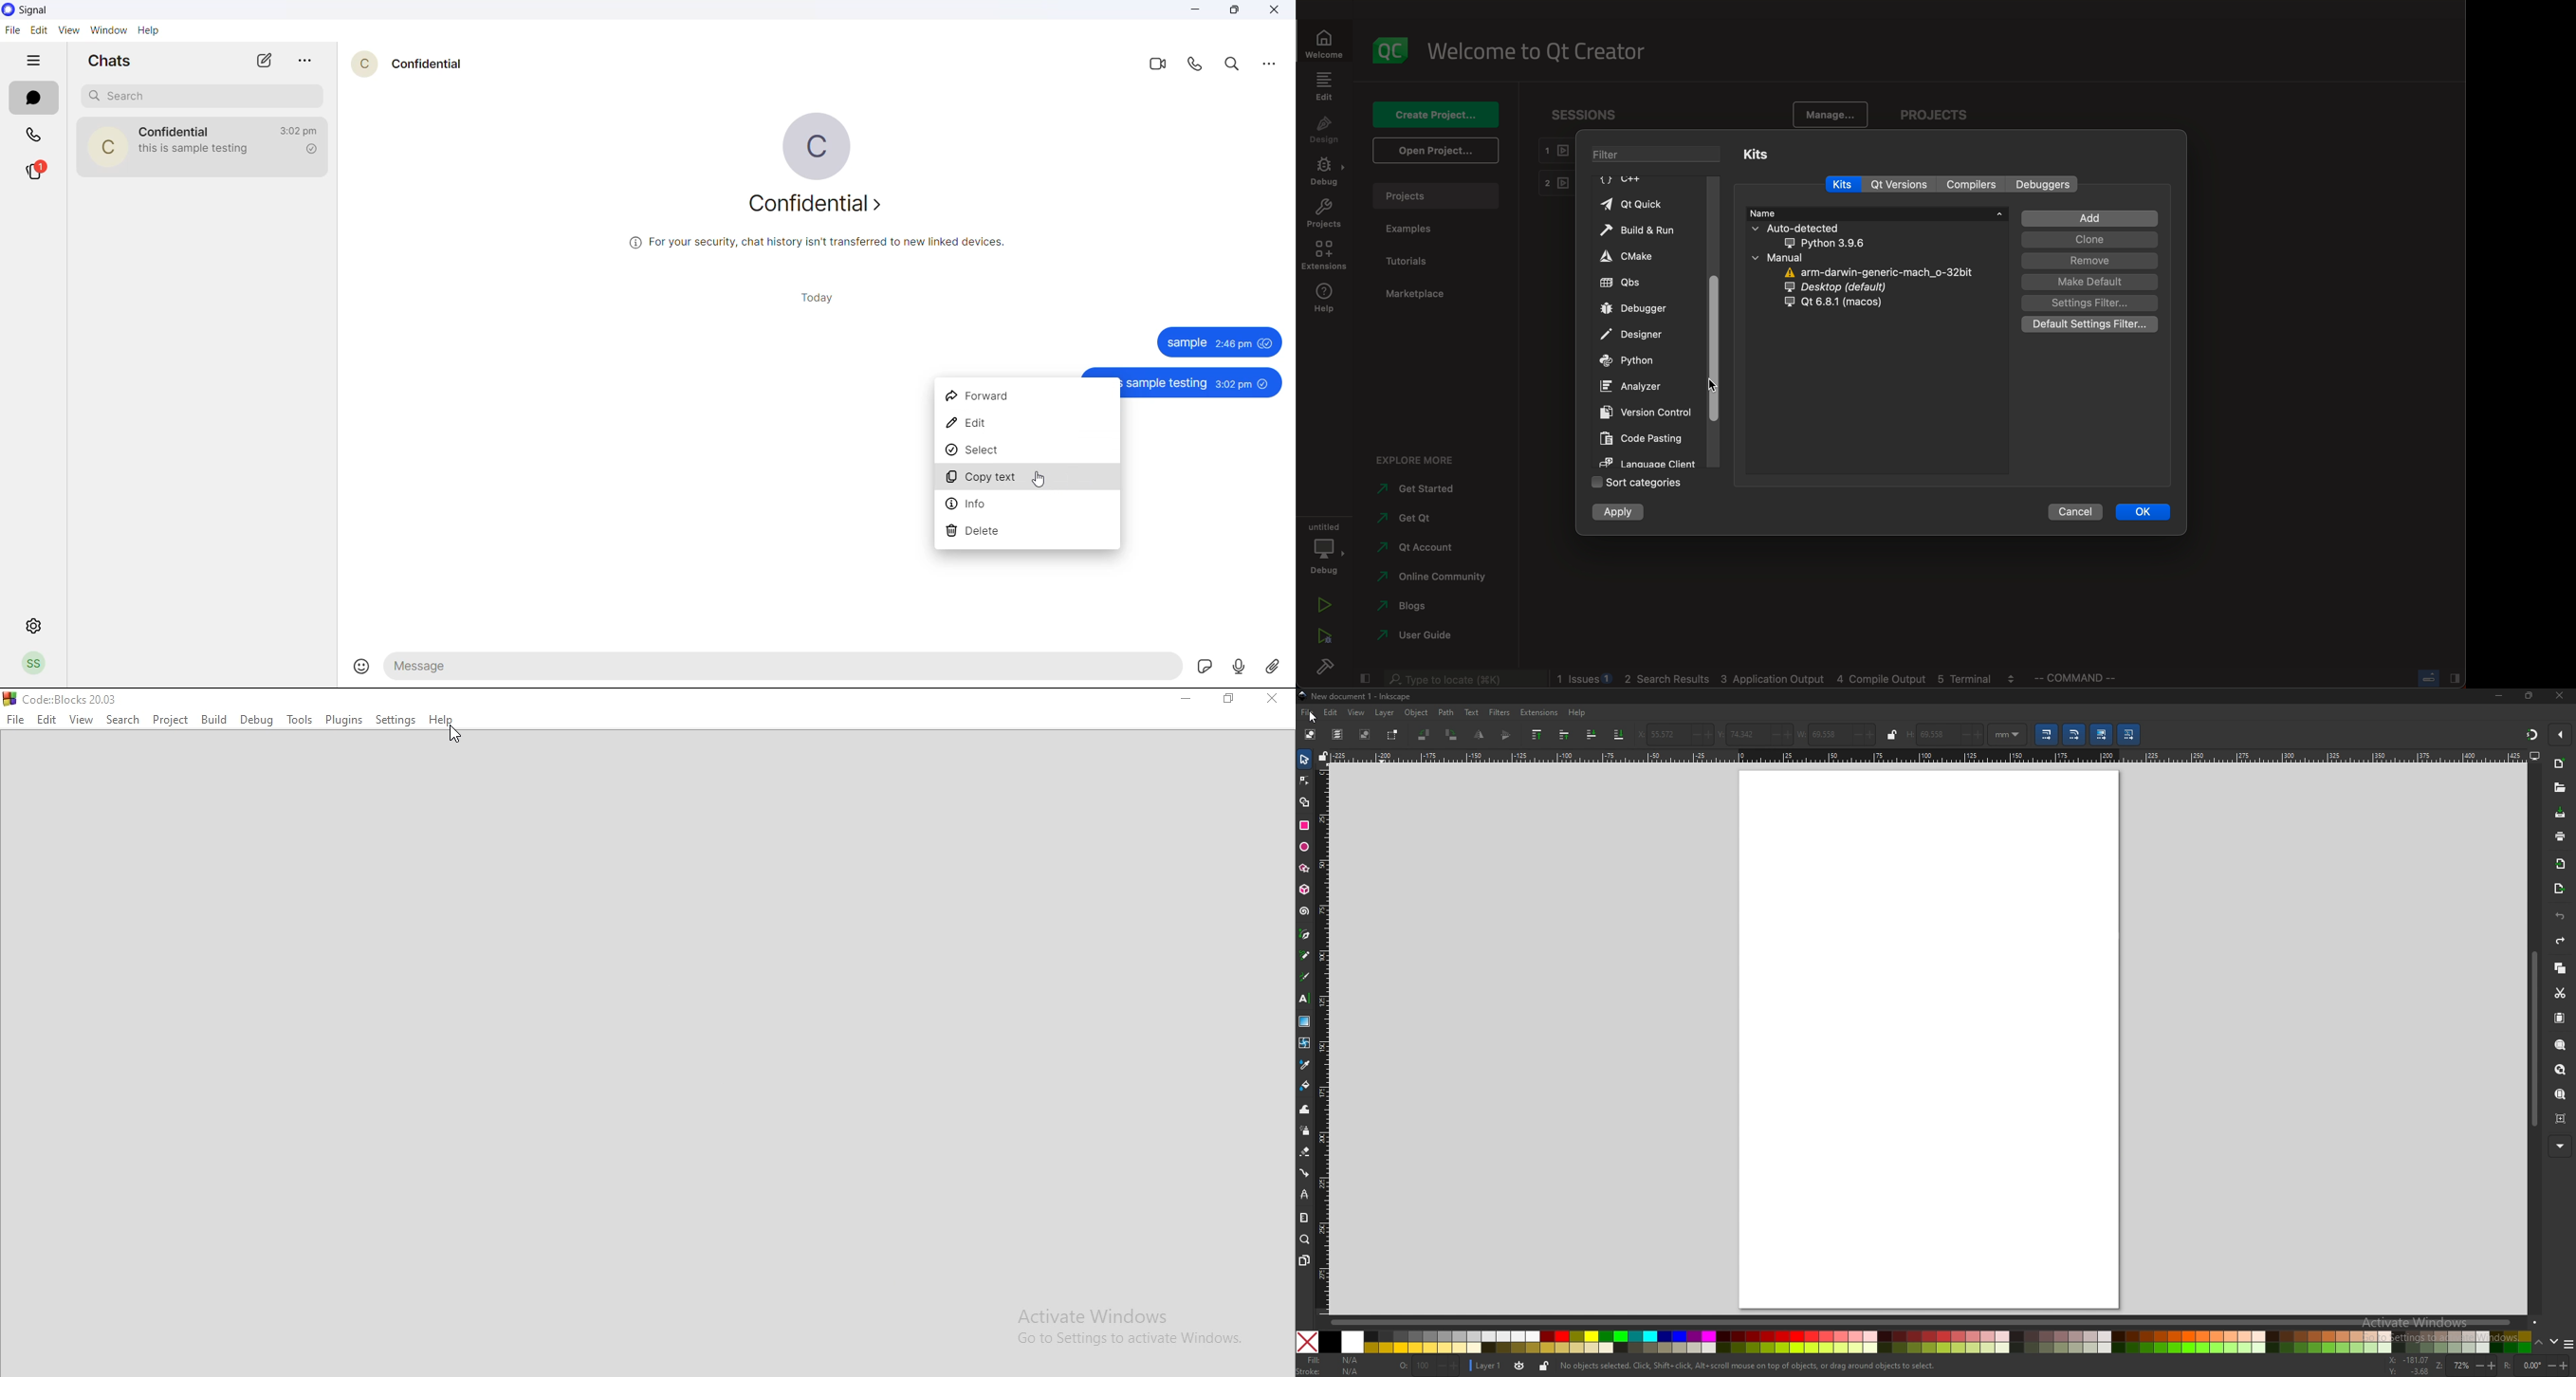 Image resolution: width=2576 pixels, height=1400 pixels. I want to click on message text area, so click(782, 670).